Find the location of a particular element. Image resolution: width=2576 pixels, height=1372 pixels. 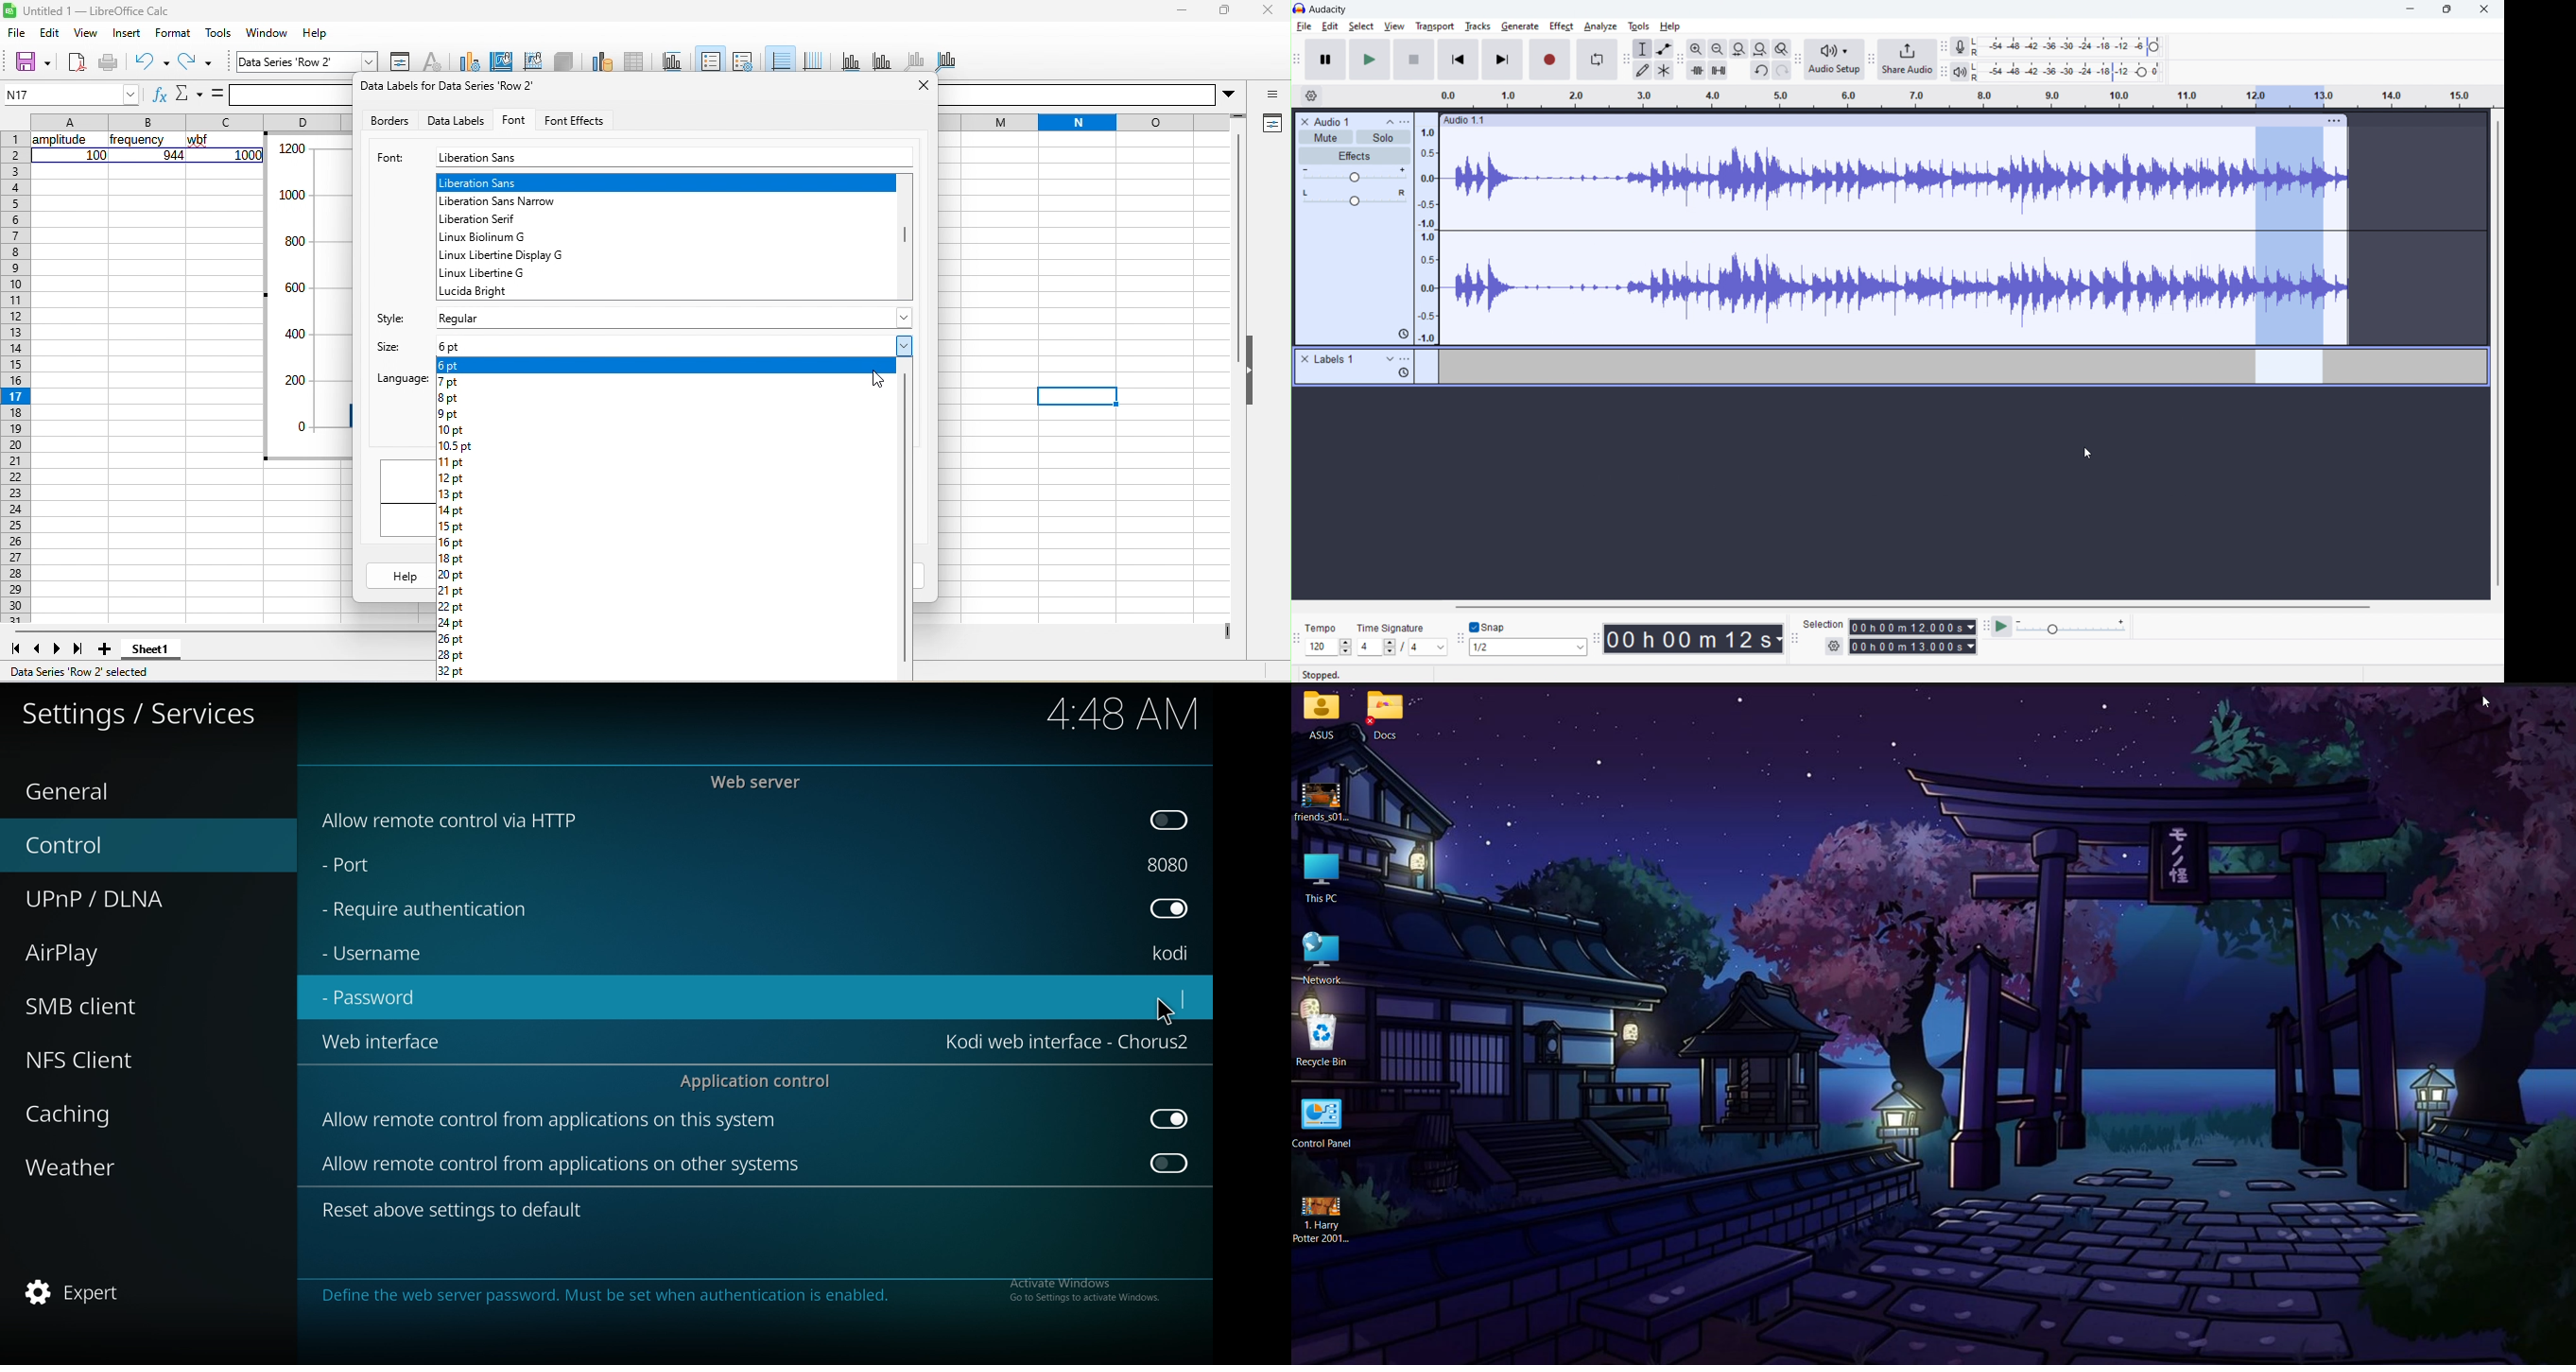

web server is located at coordinates (762, 780).